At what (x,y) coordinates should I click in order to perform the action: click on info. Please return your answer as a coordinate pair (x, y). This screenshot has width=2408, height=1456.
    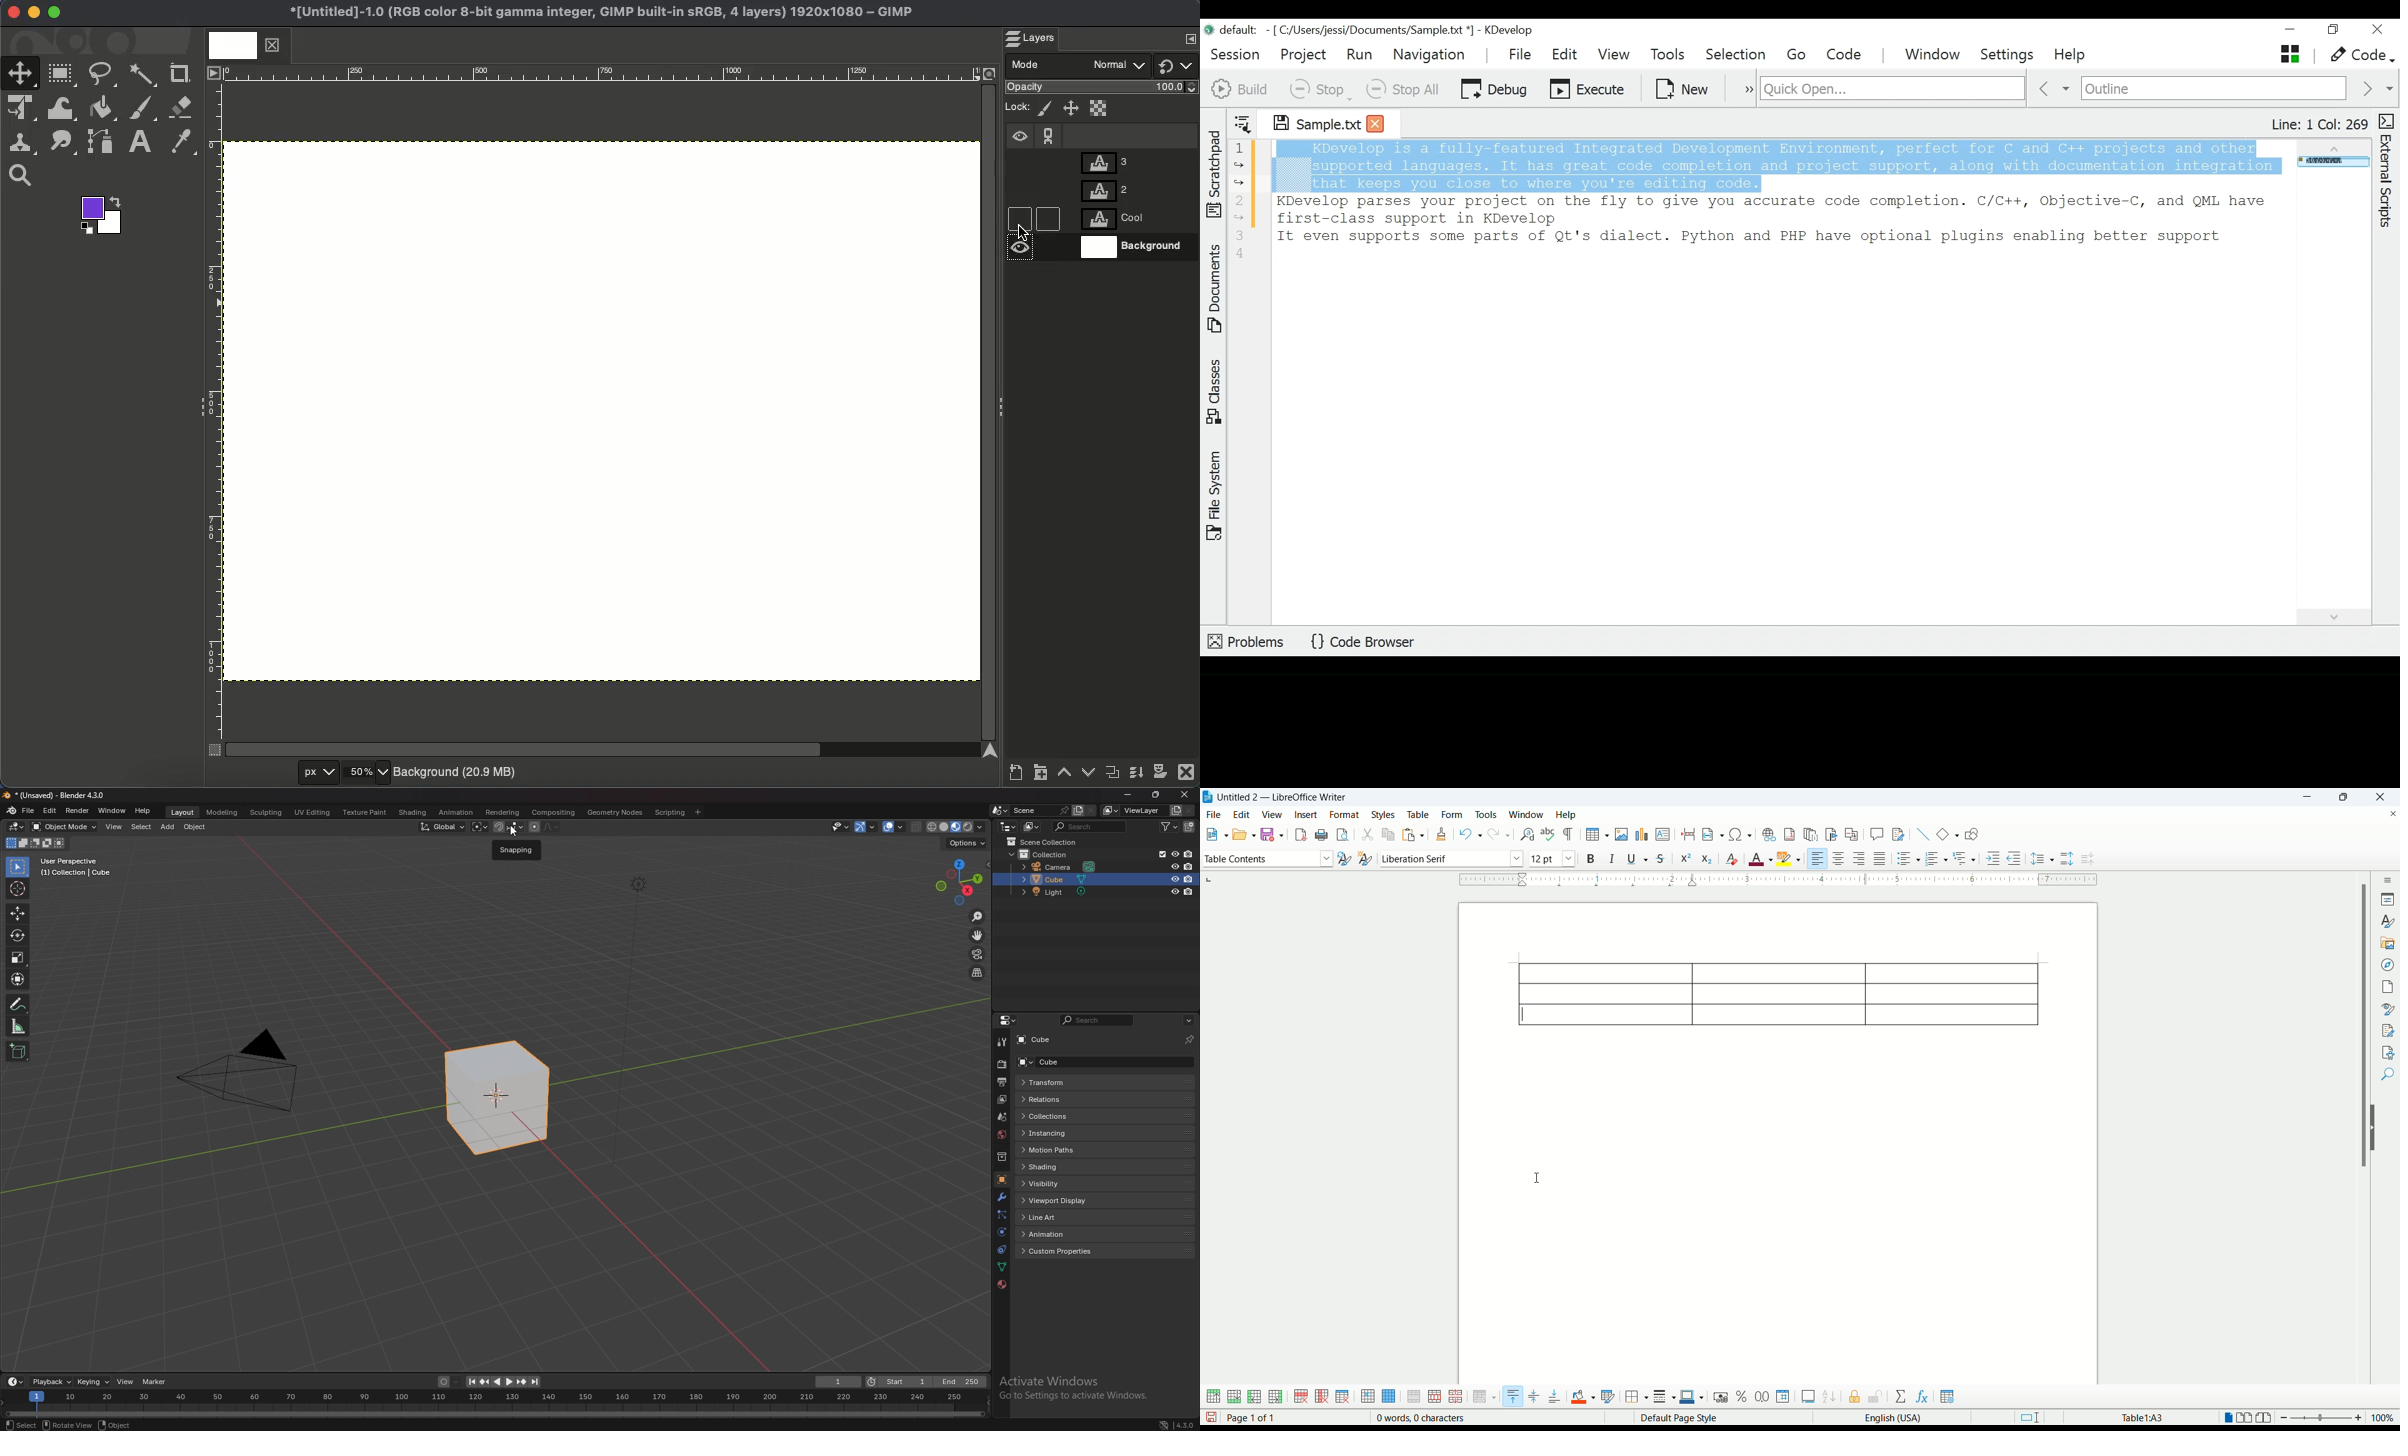
    Looking at the image, I should click on (76, 867).